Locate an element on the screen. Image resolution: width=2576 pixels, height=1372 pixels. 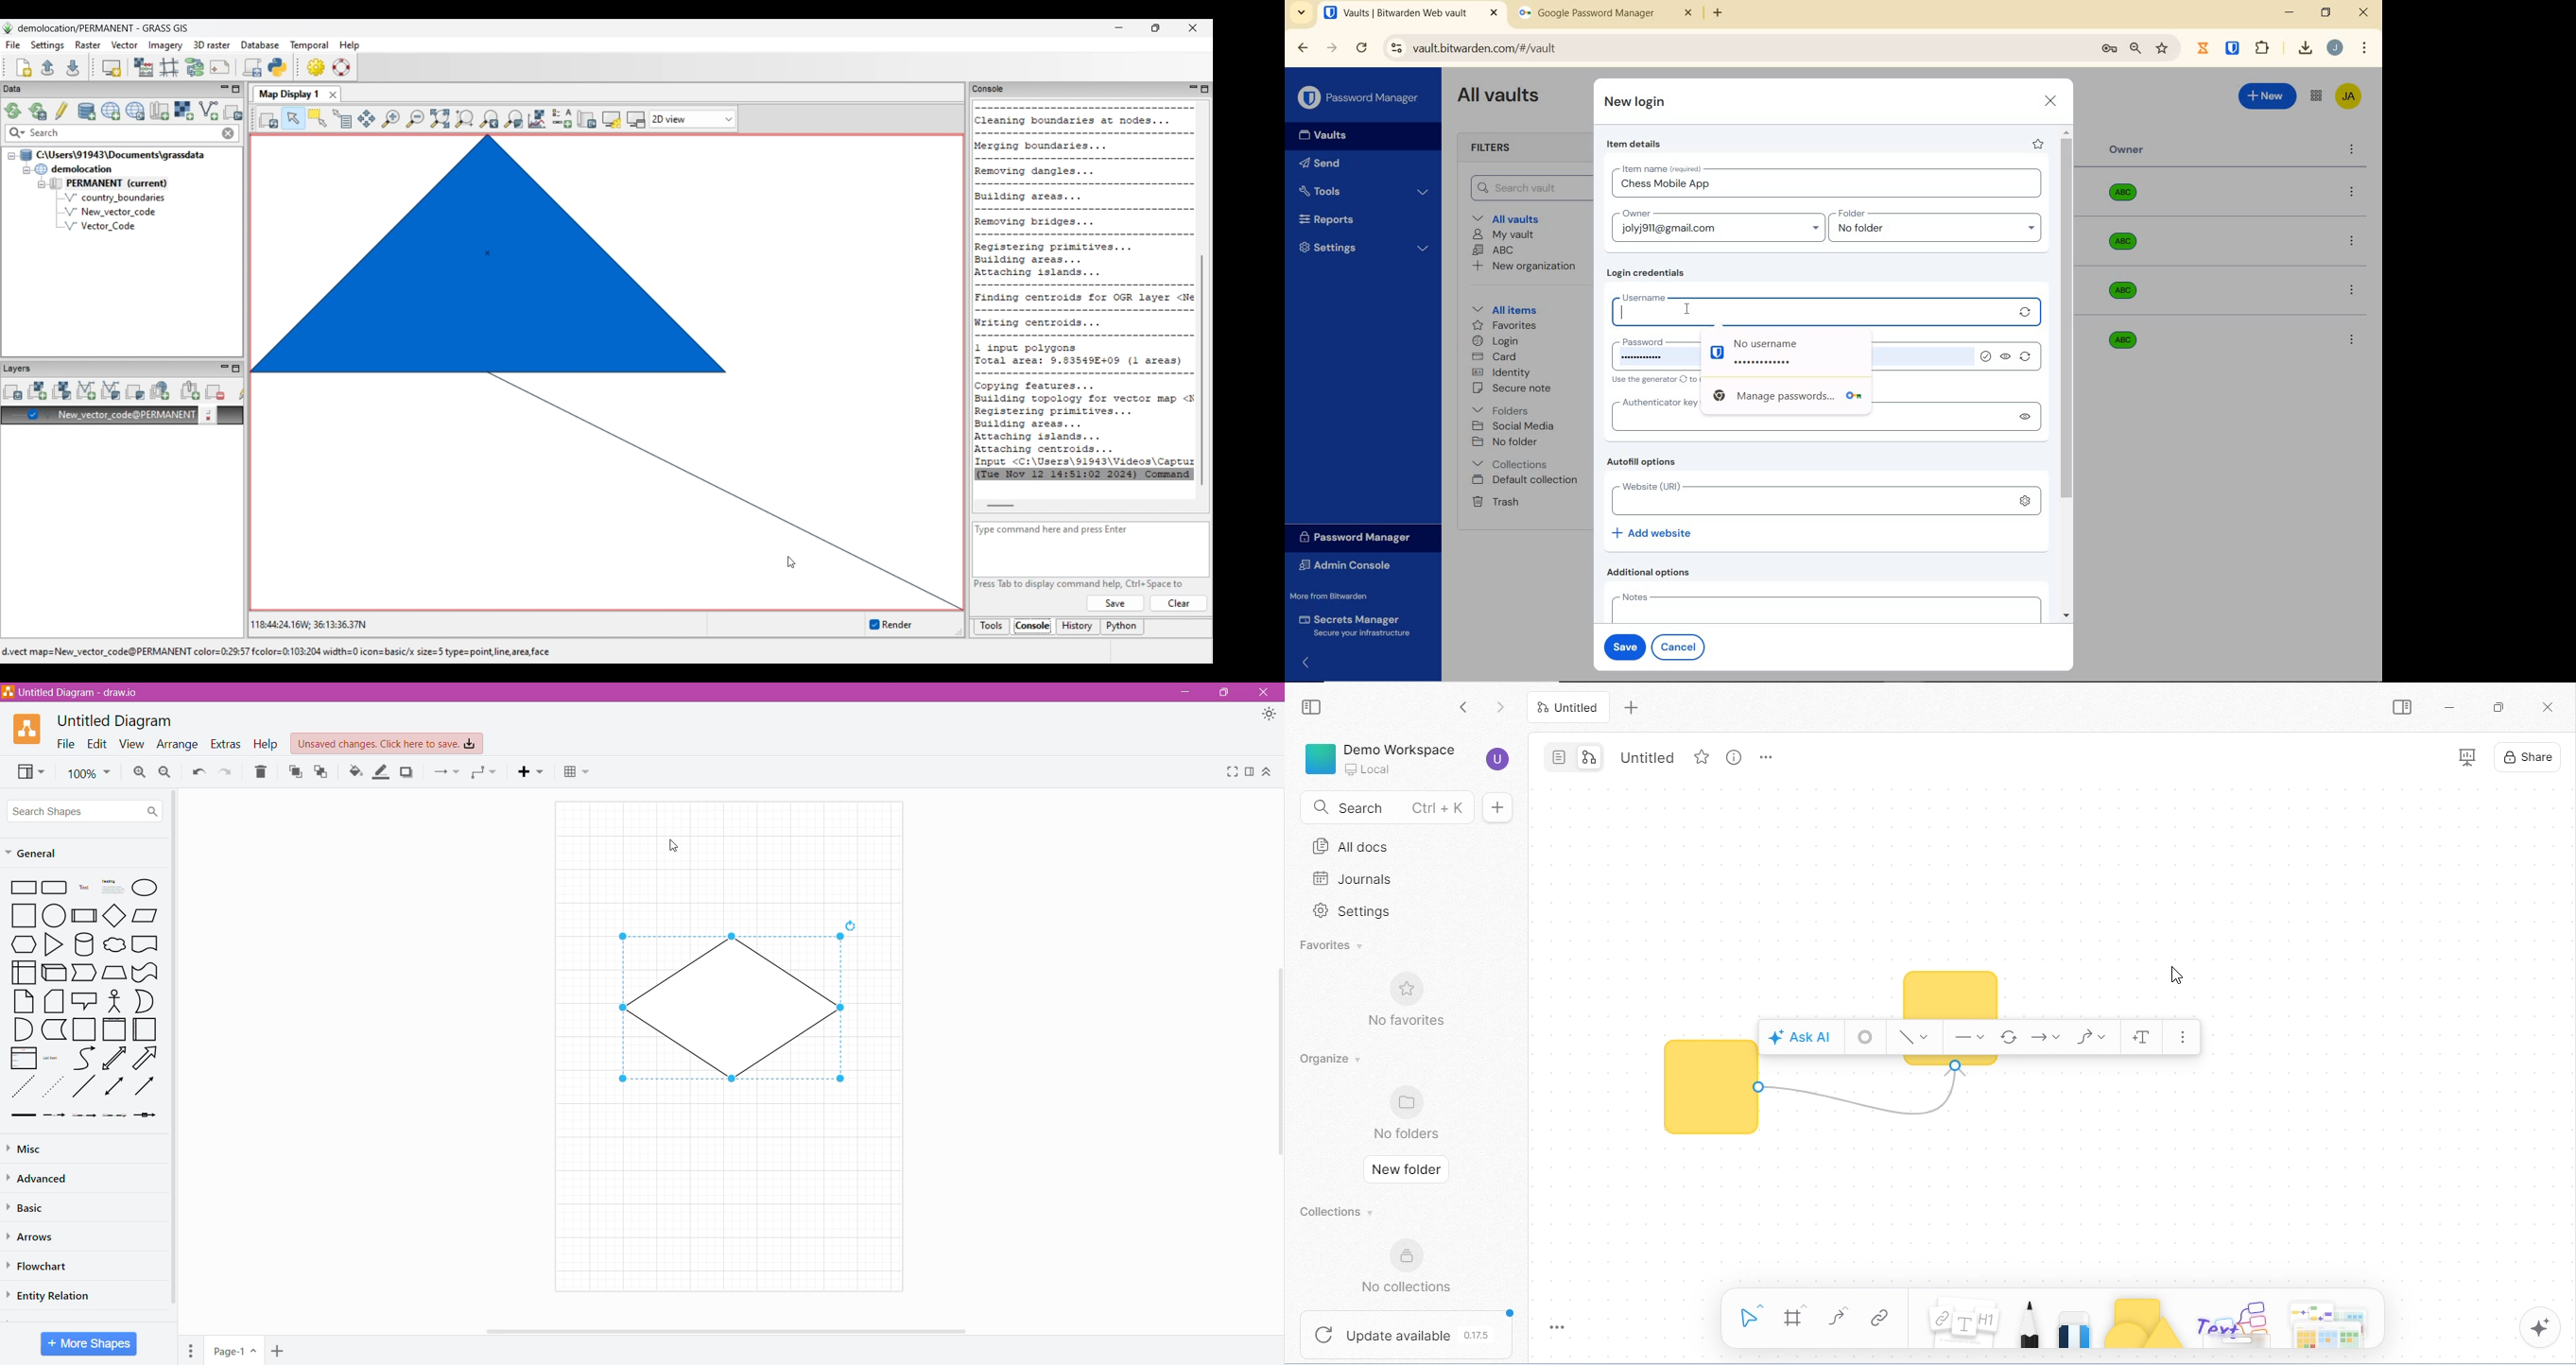
Waypoints is located at coordinates (485, 774).